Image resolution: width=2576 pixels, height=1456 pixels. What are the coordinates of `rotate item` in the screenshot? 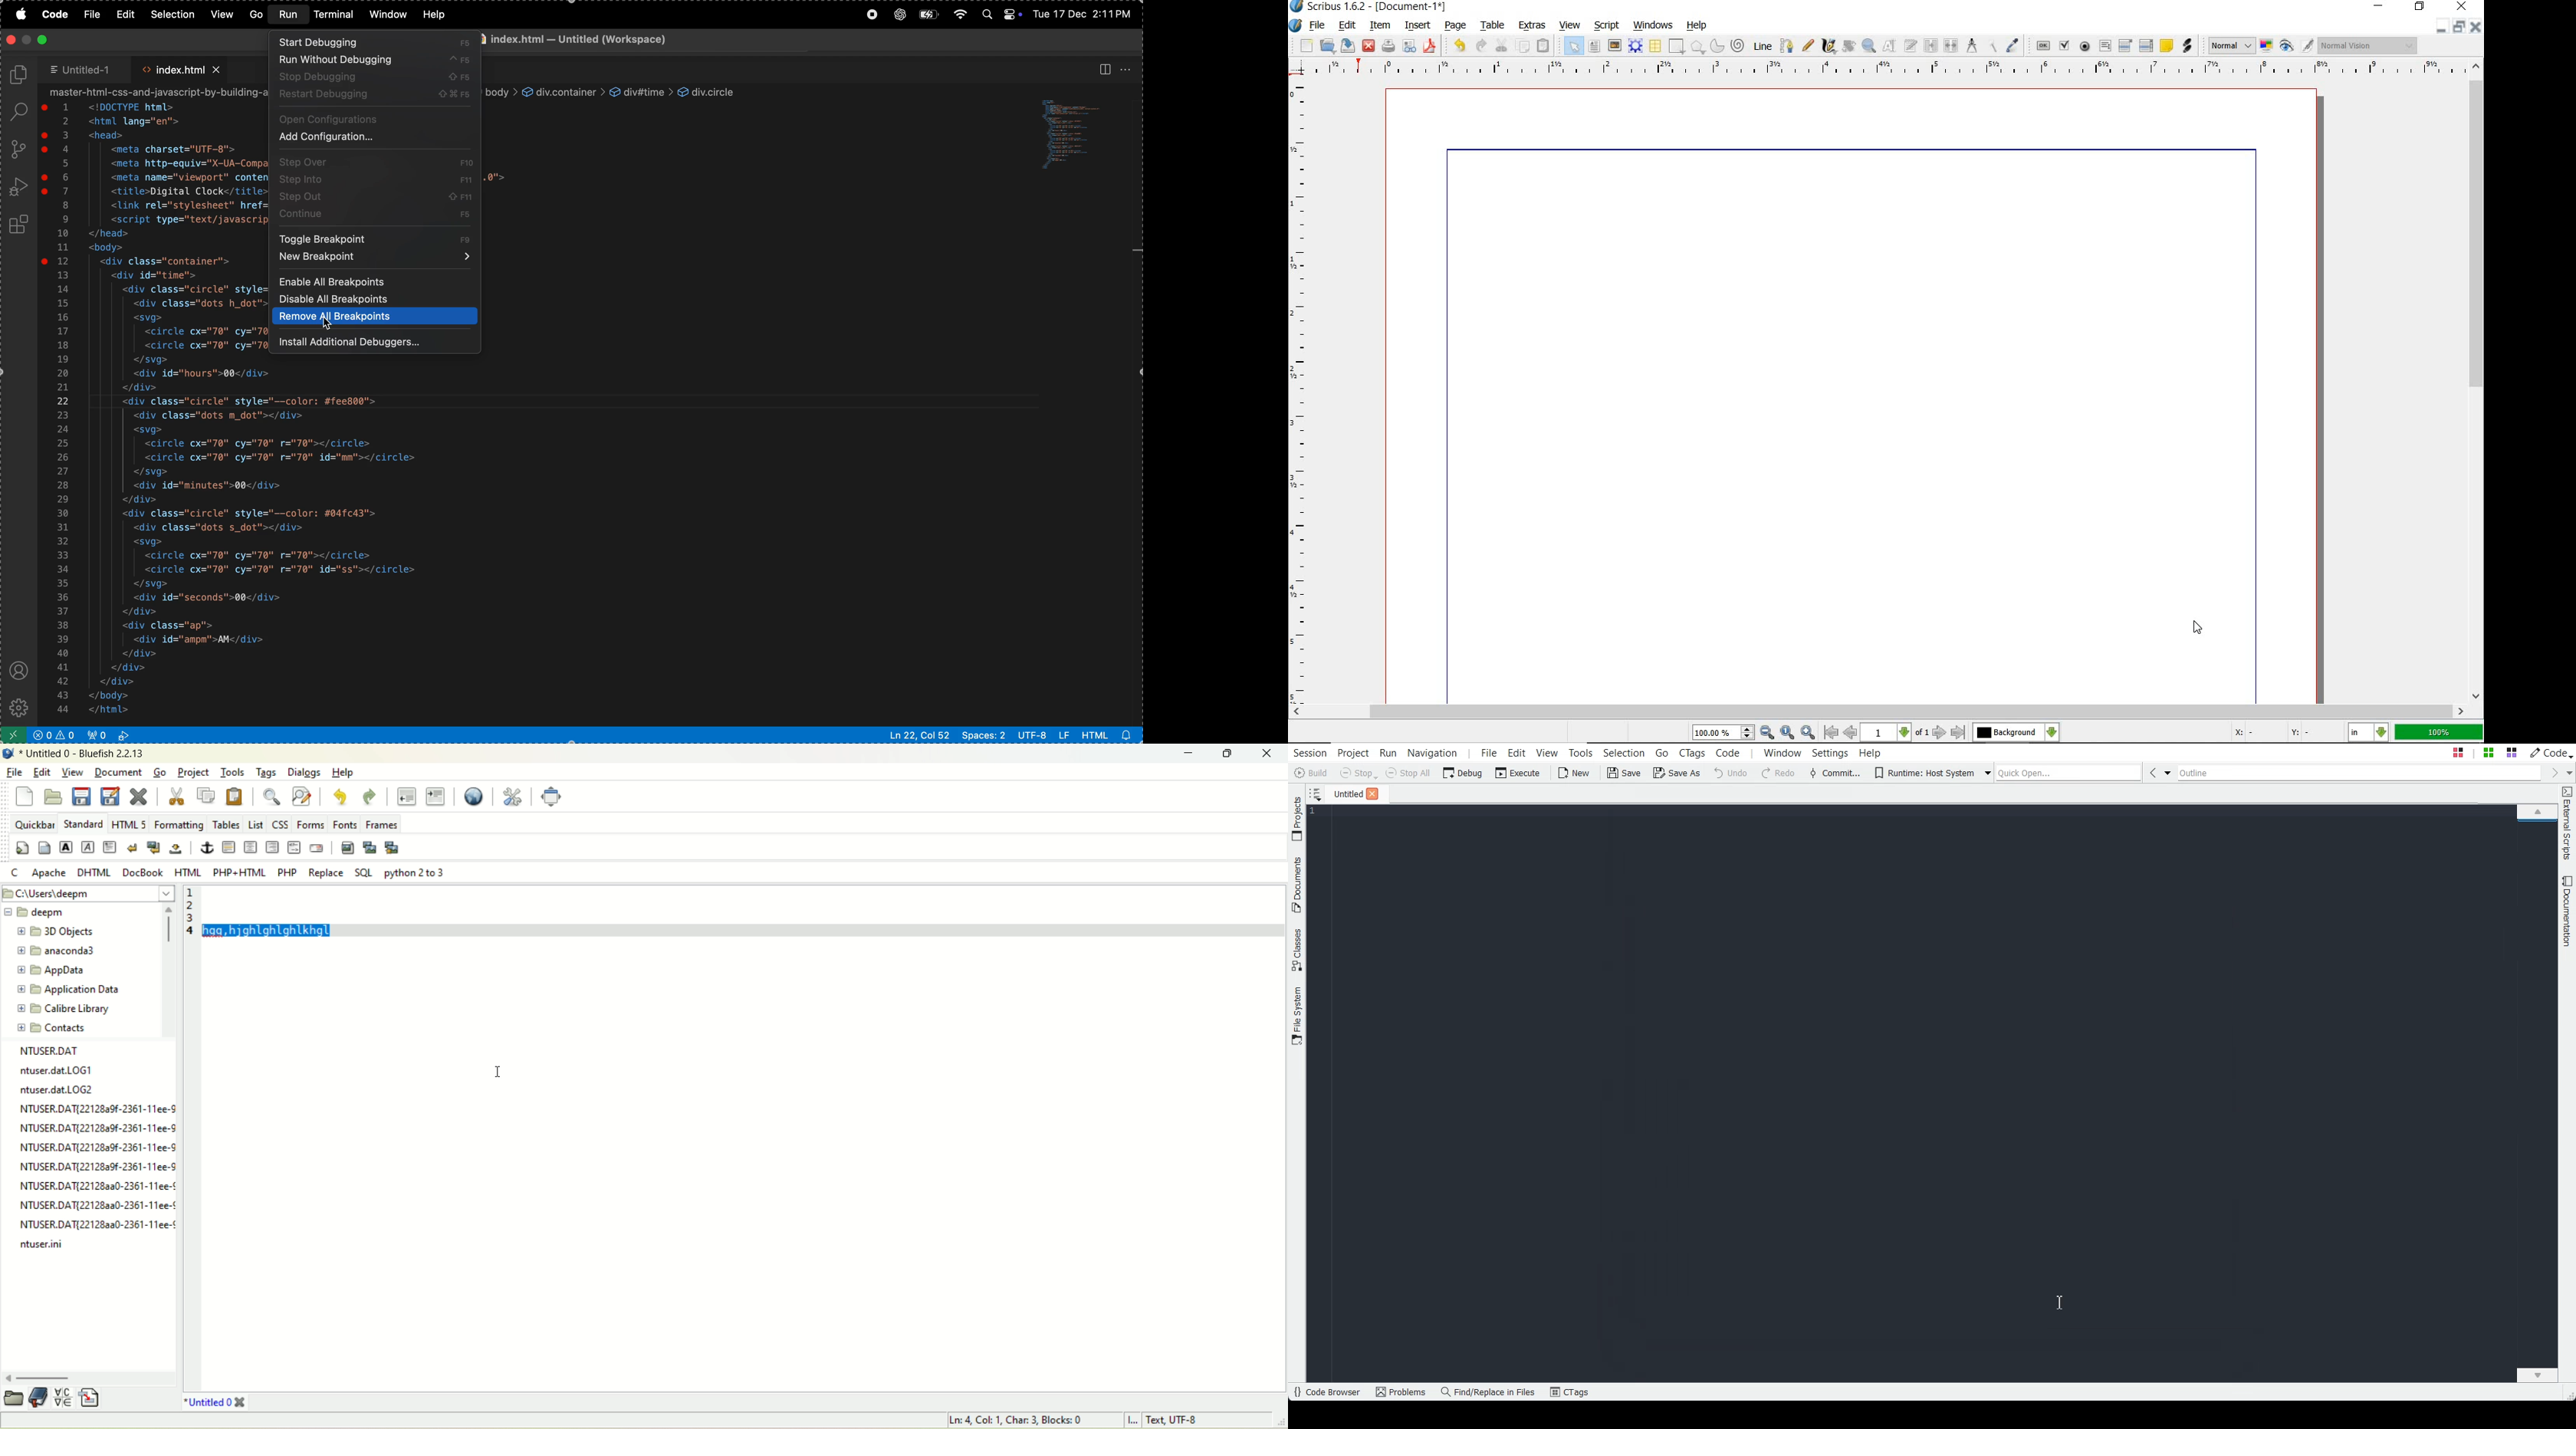 It's located at (1849, 47).